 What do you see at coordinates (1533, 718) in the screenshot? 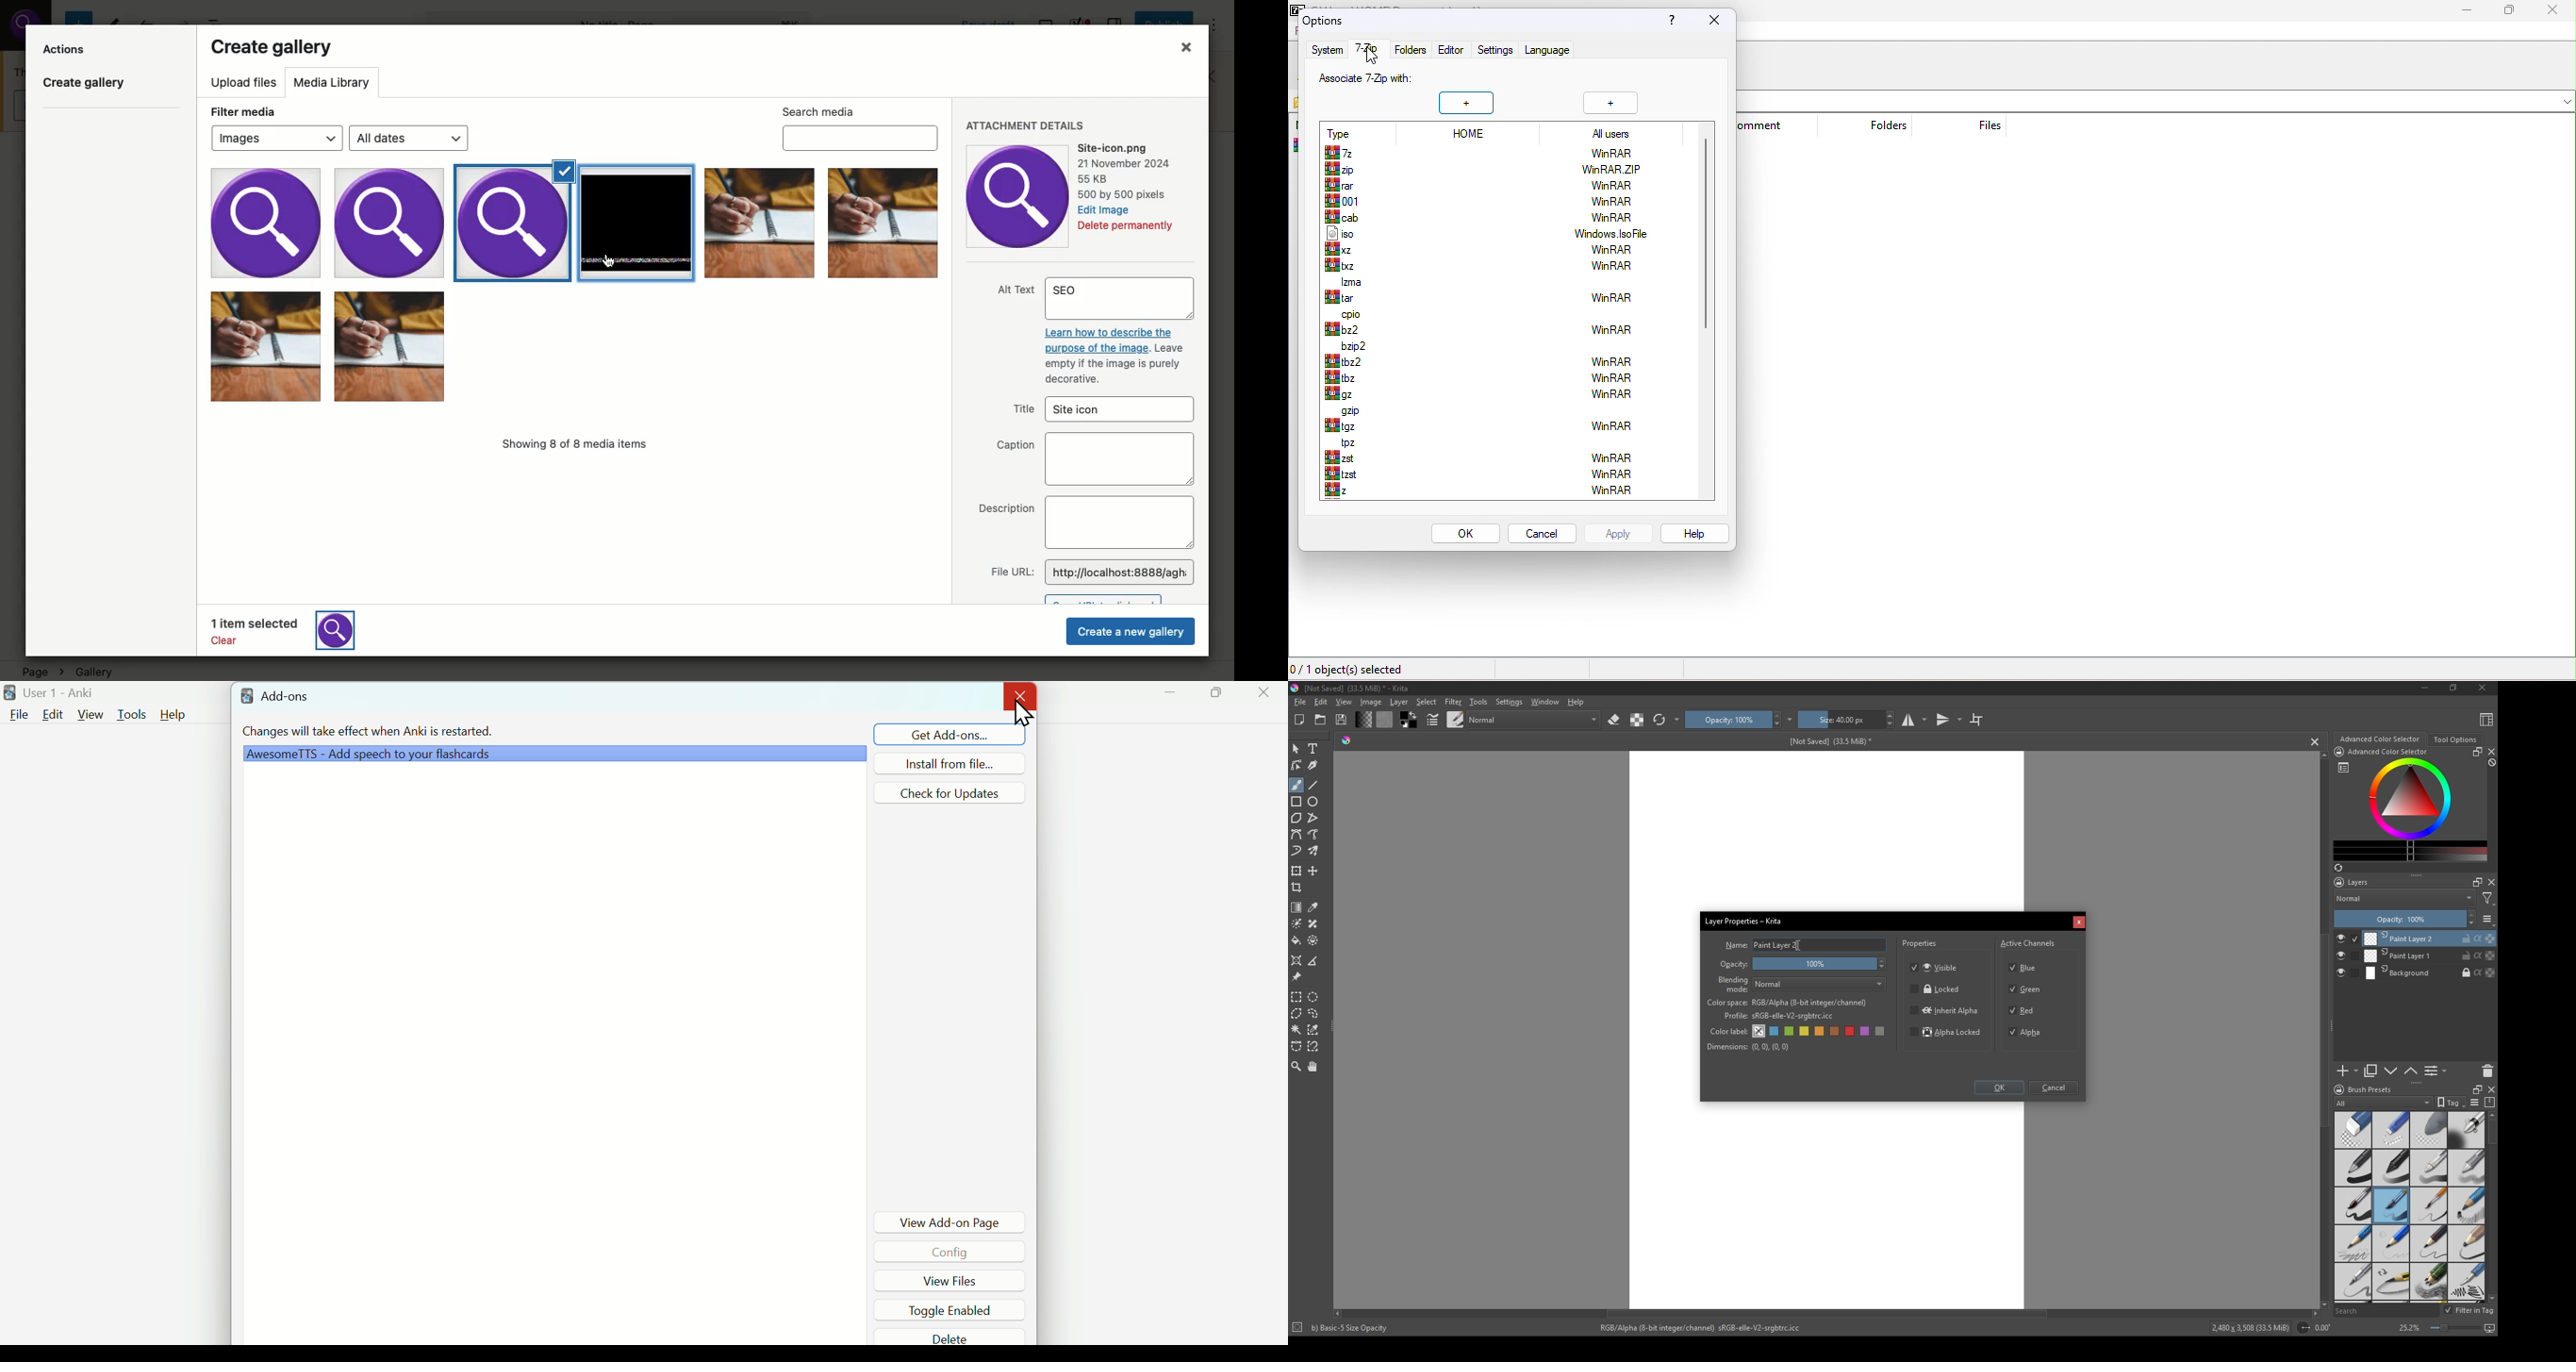
I see `normal` at bounding box center [1533, 718].